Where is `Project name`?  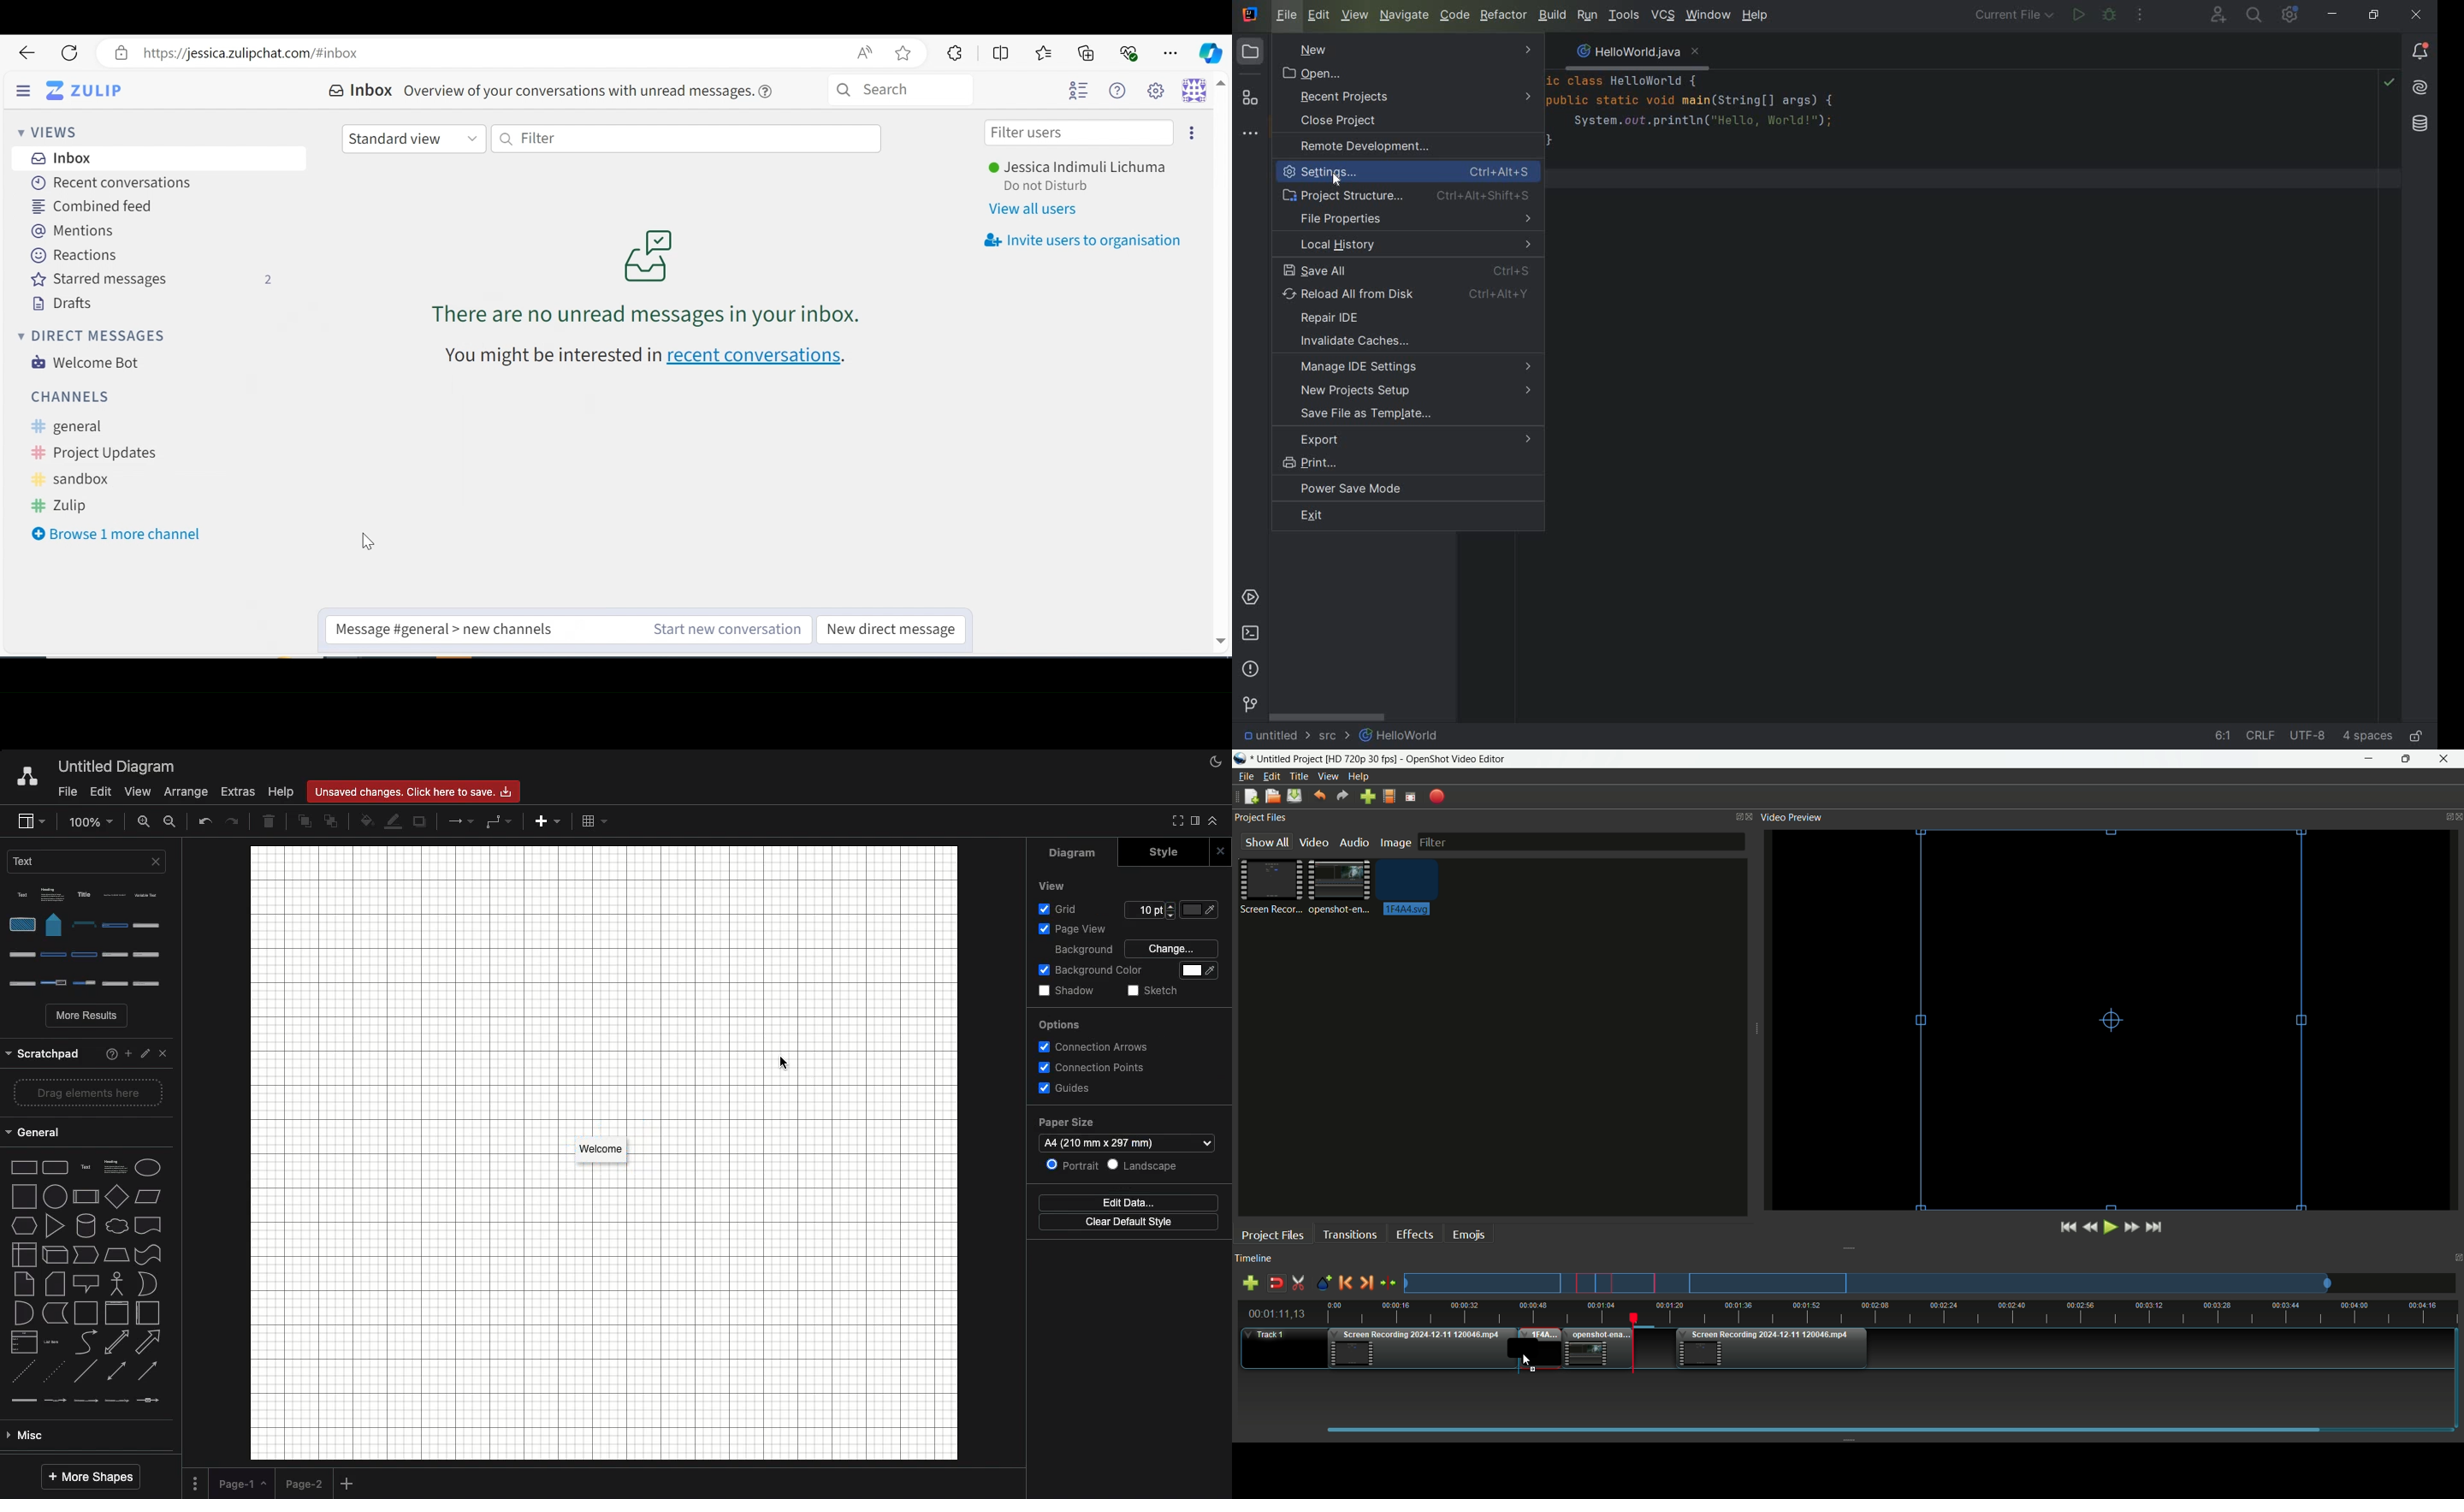 Project name is located at coordinates (1289, 759).